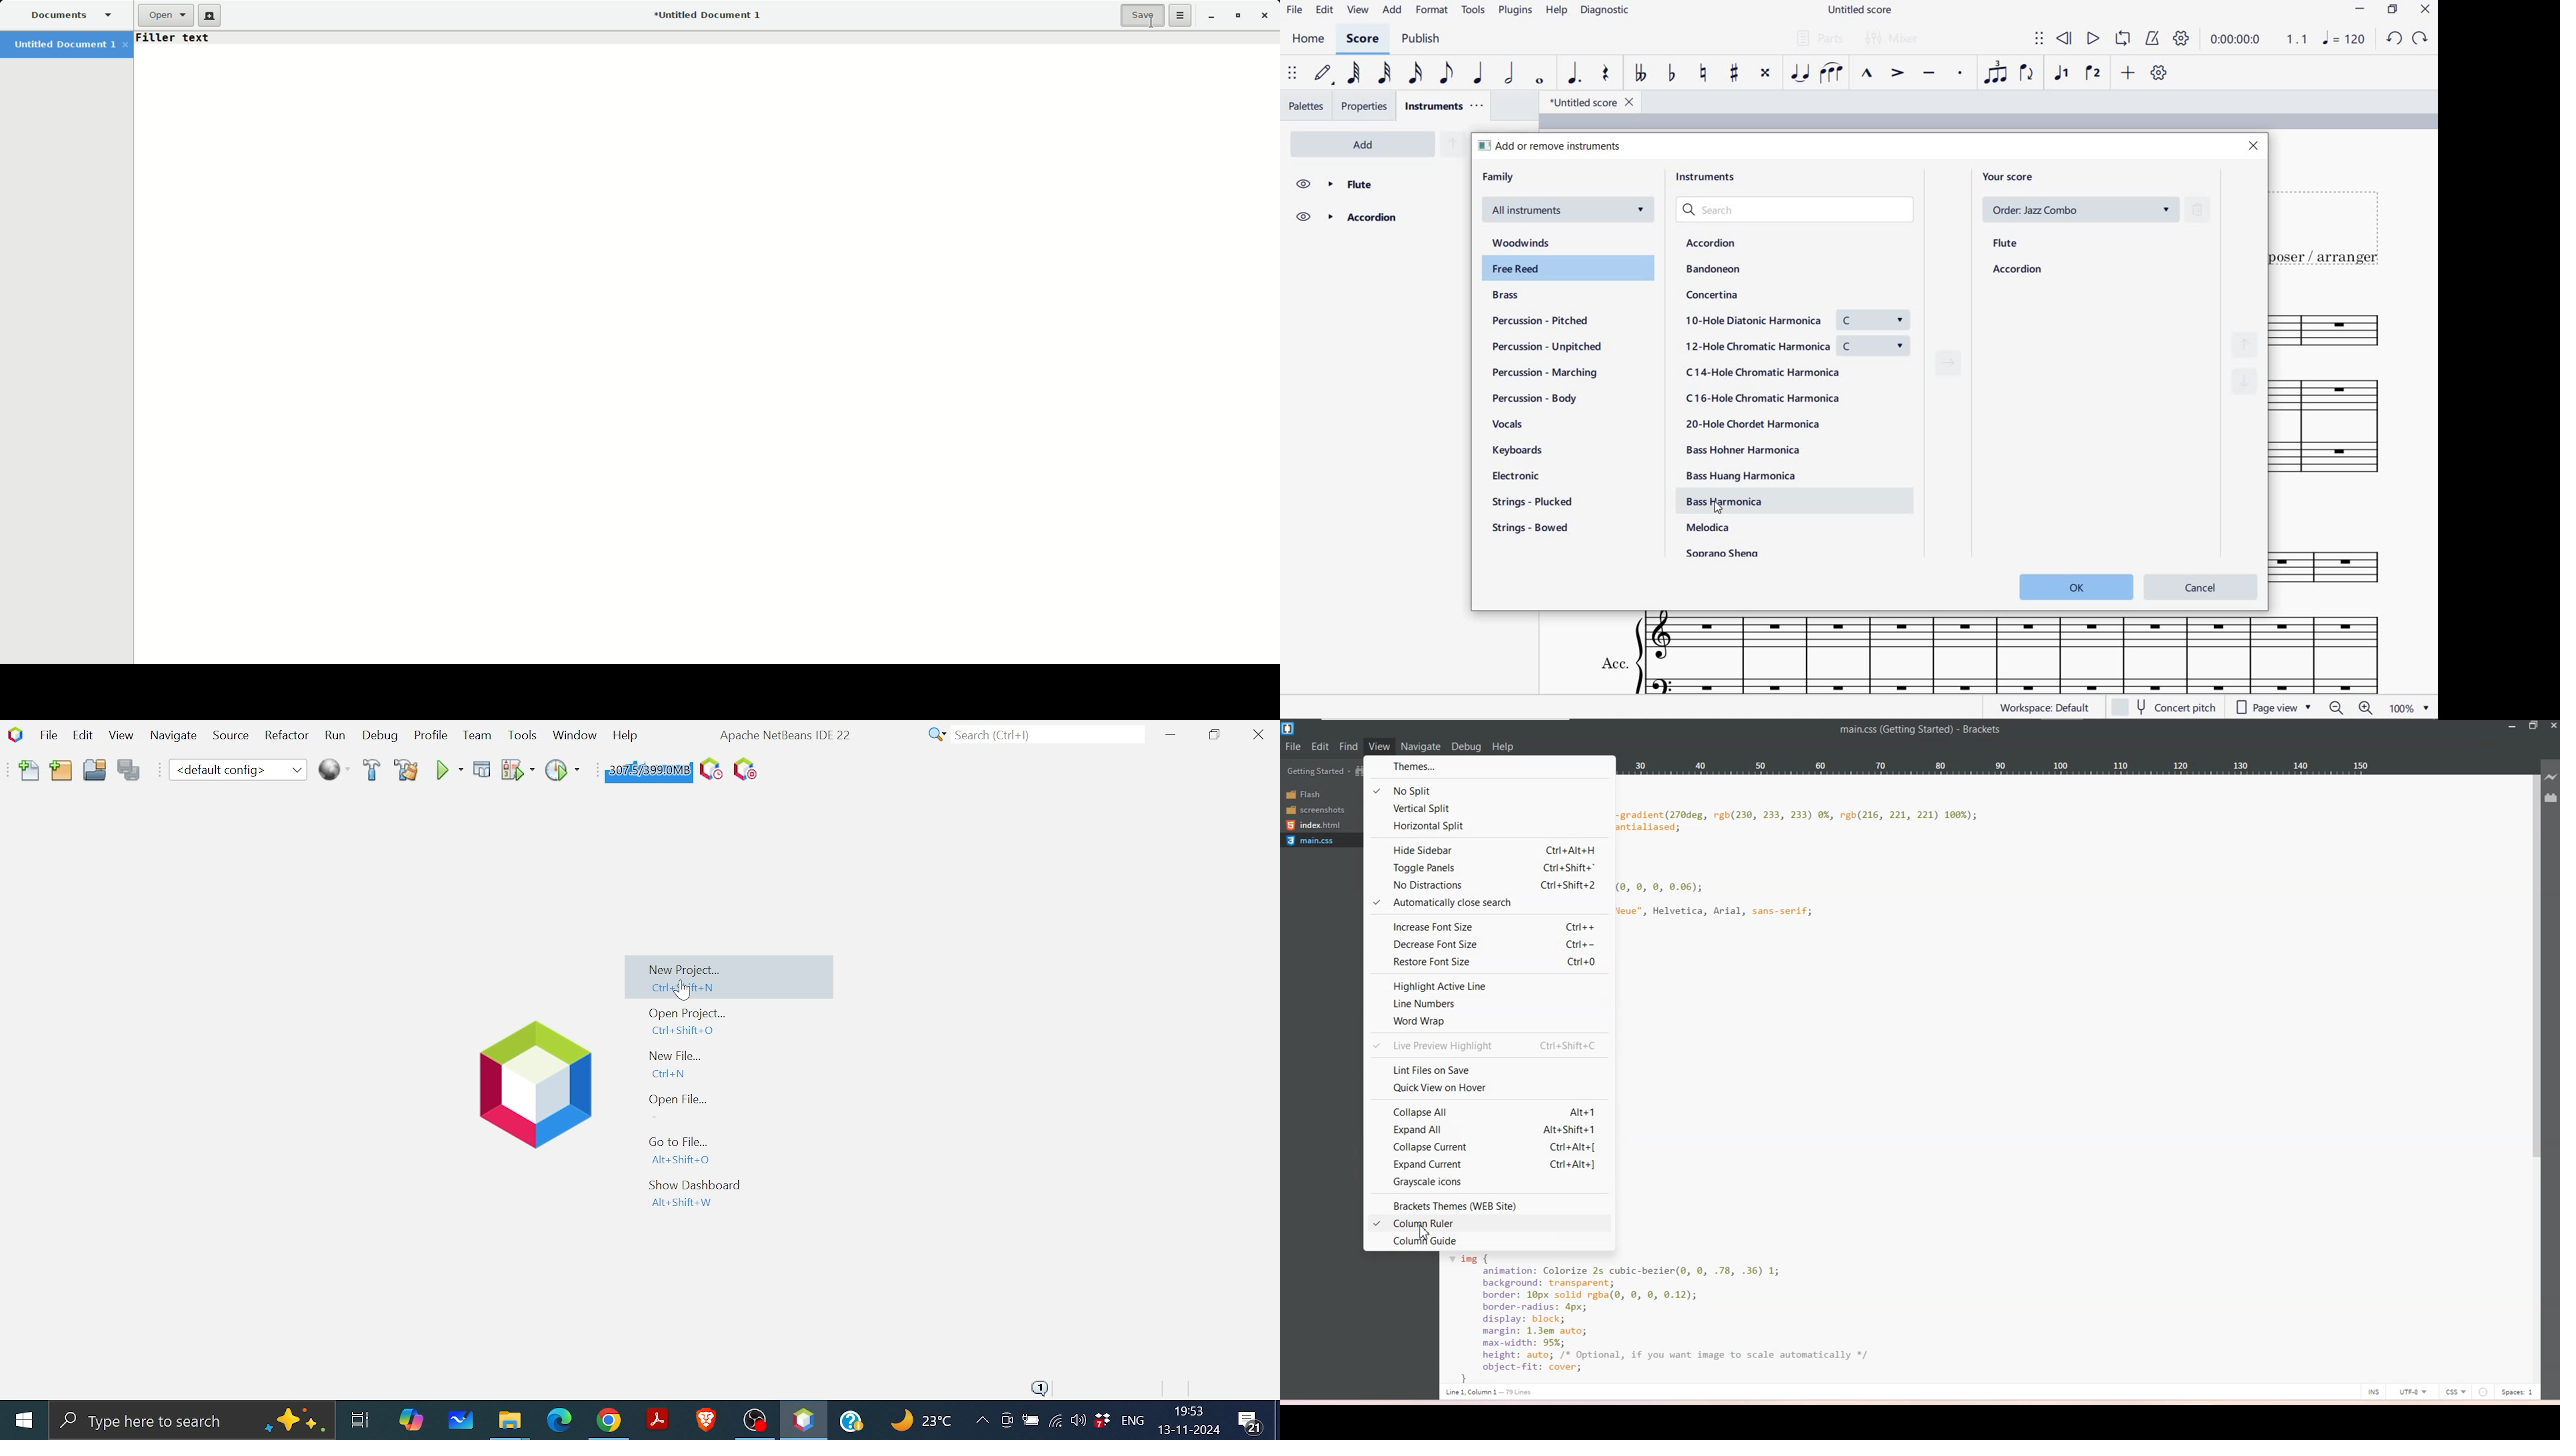 This screenshot has width=2576, height=1456. What do you see at coordinates (238, 769) in the screenshot?
I see `Default coding` at bounding box center [238, 769].